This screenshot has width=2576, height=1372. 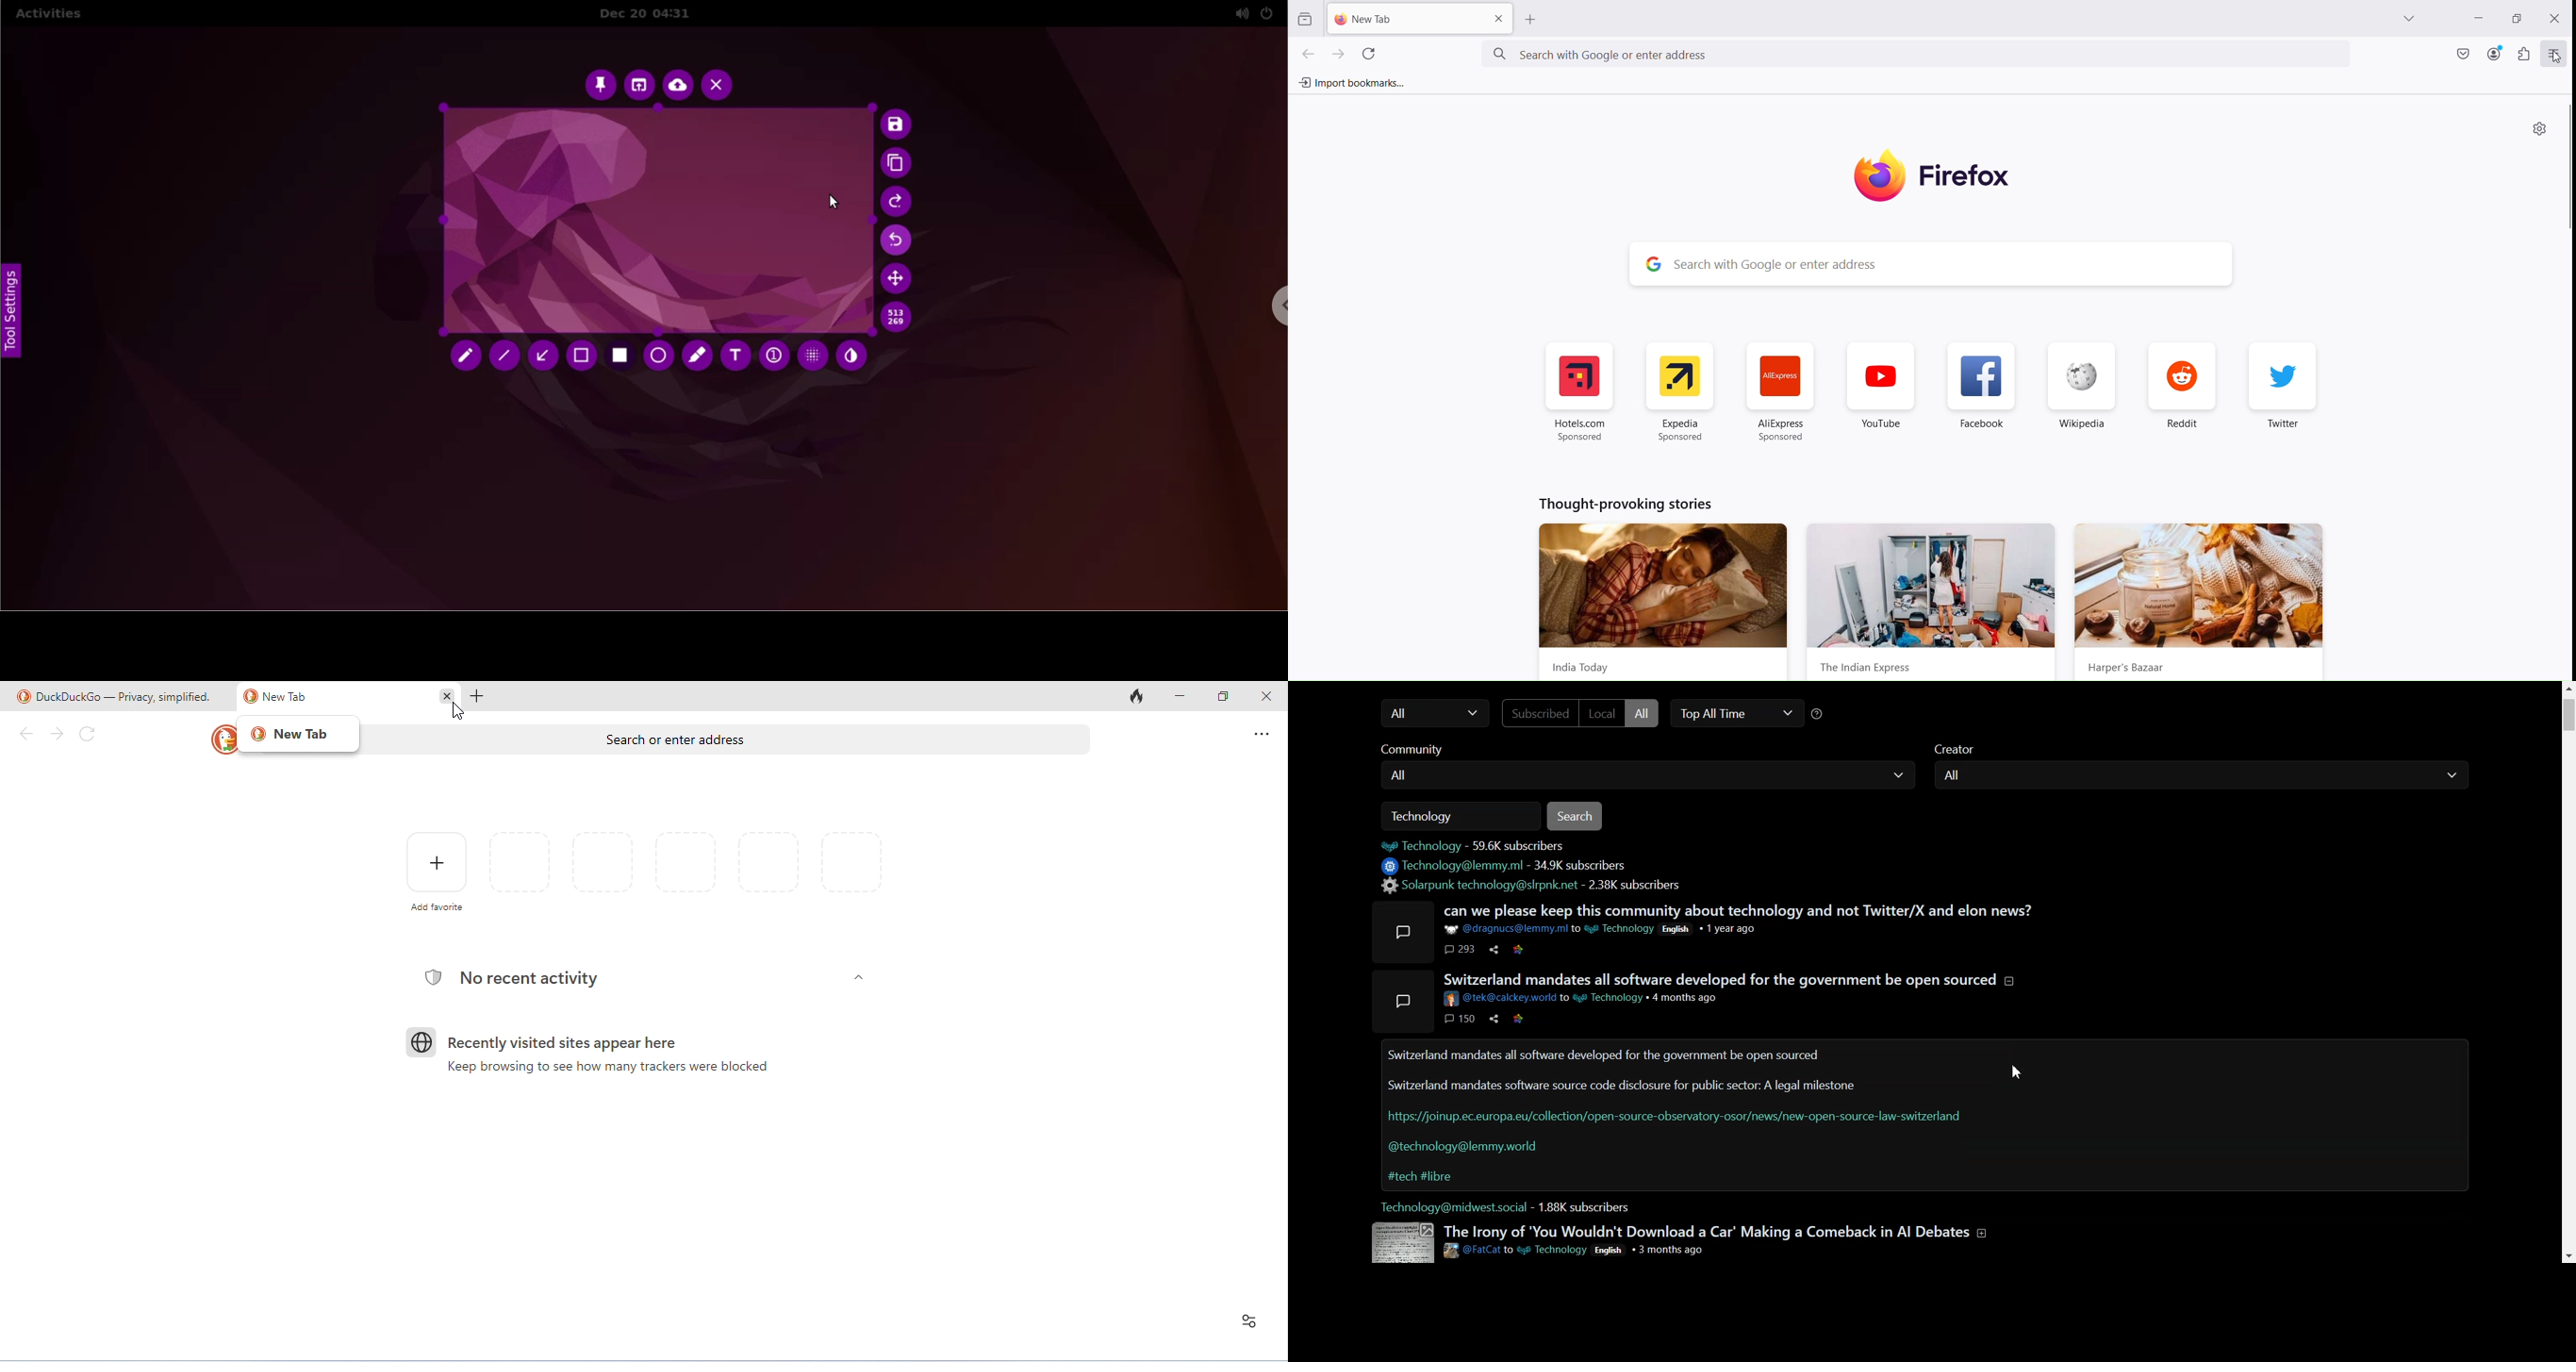 What do you see at coordinates (2202, 779) in the screenshot?
I see `All` at bounding box center [2202, 779].